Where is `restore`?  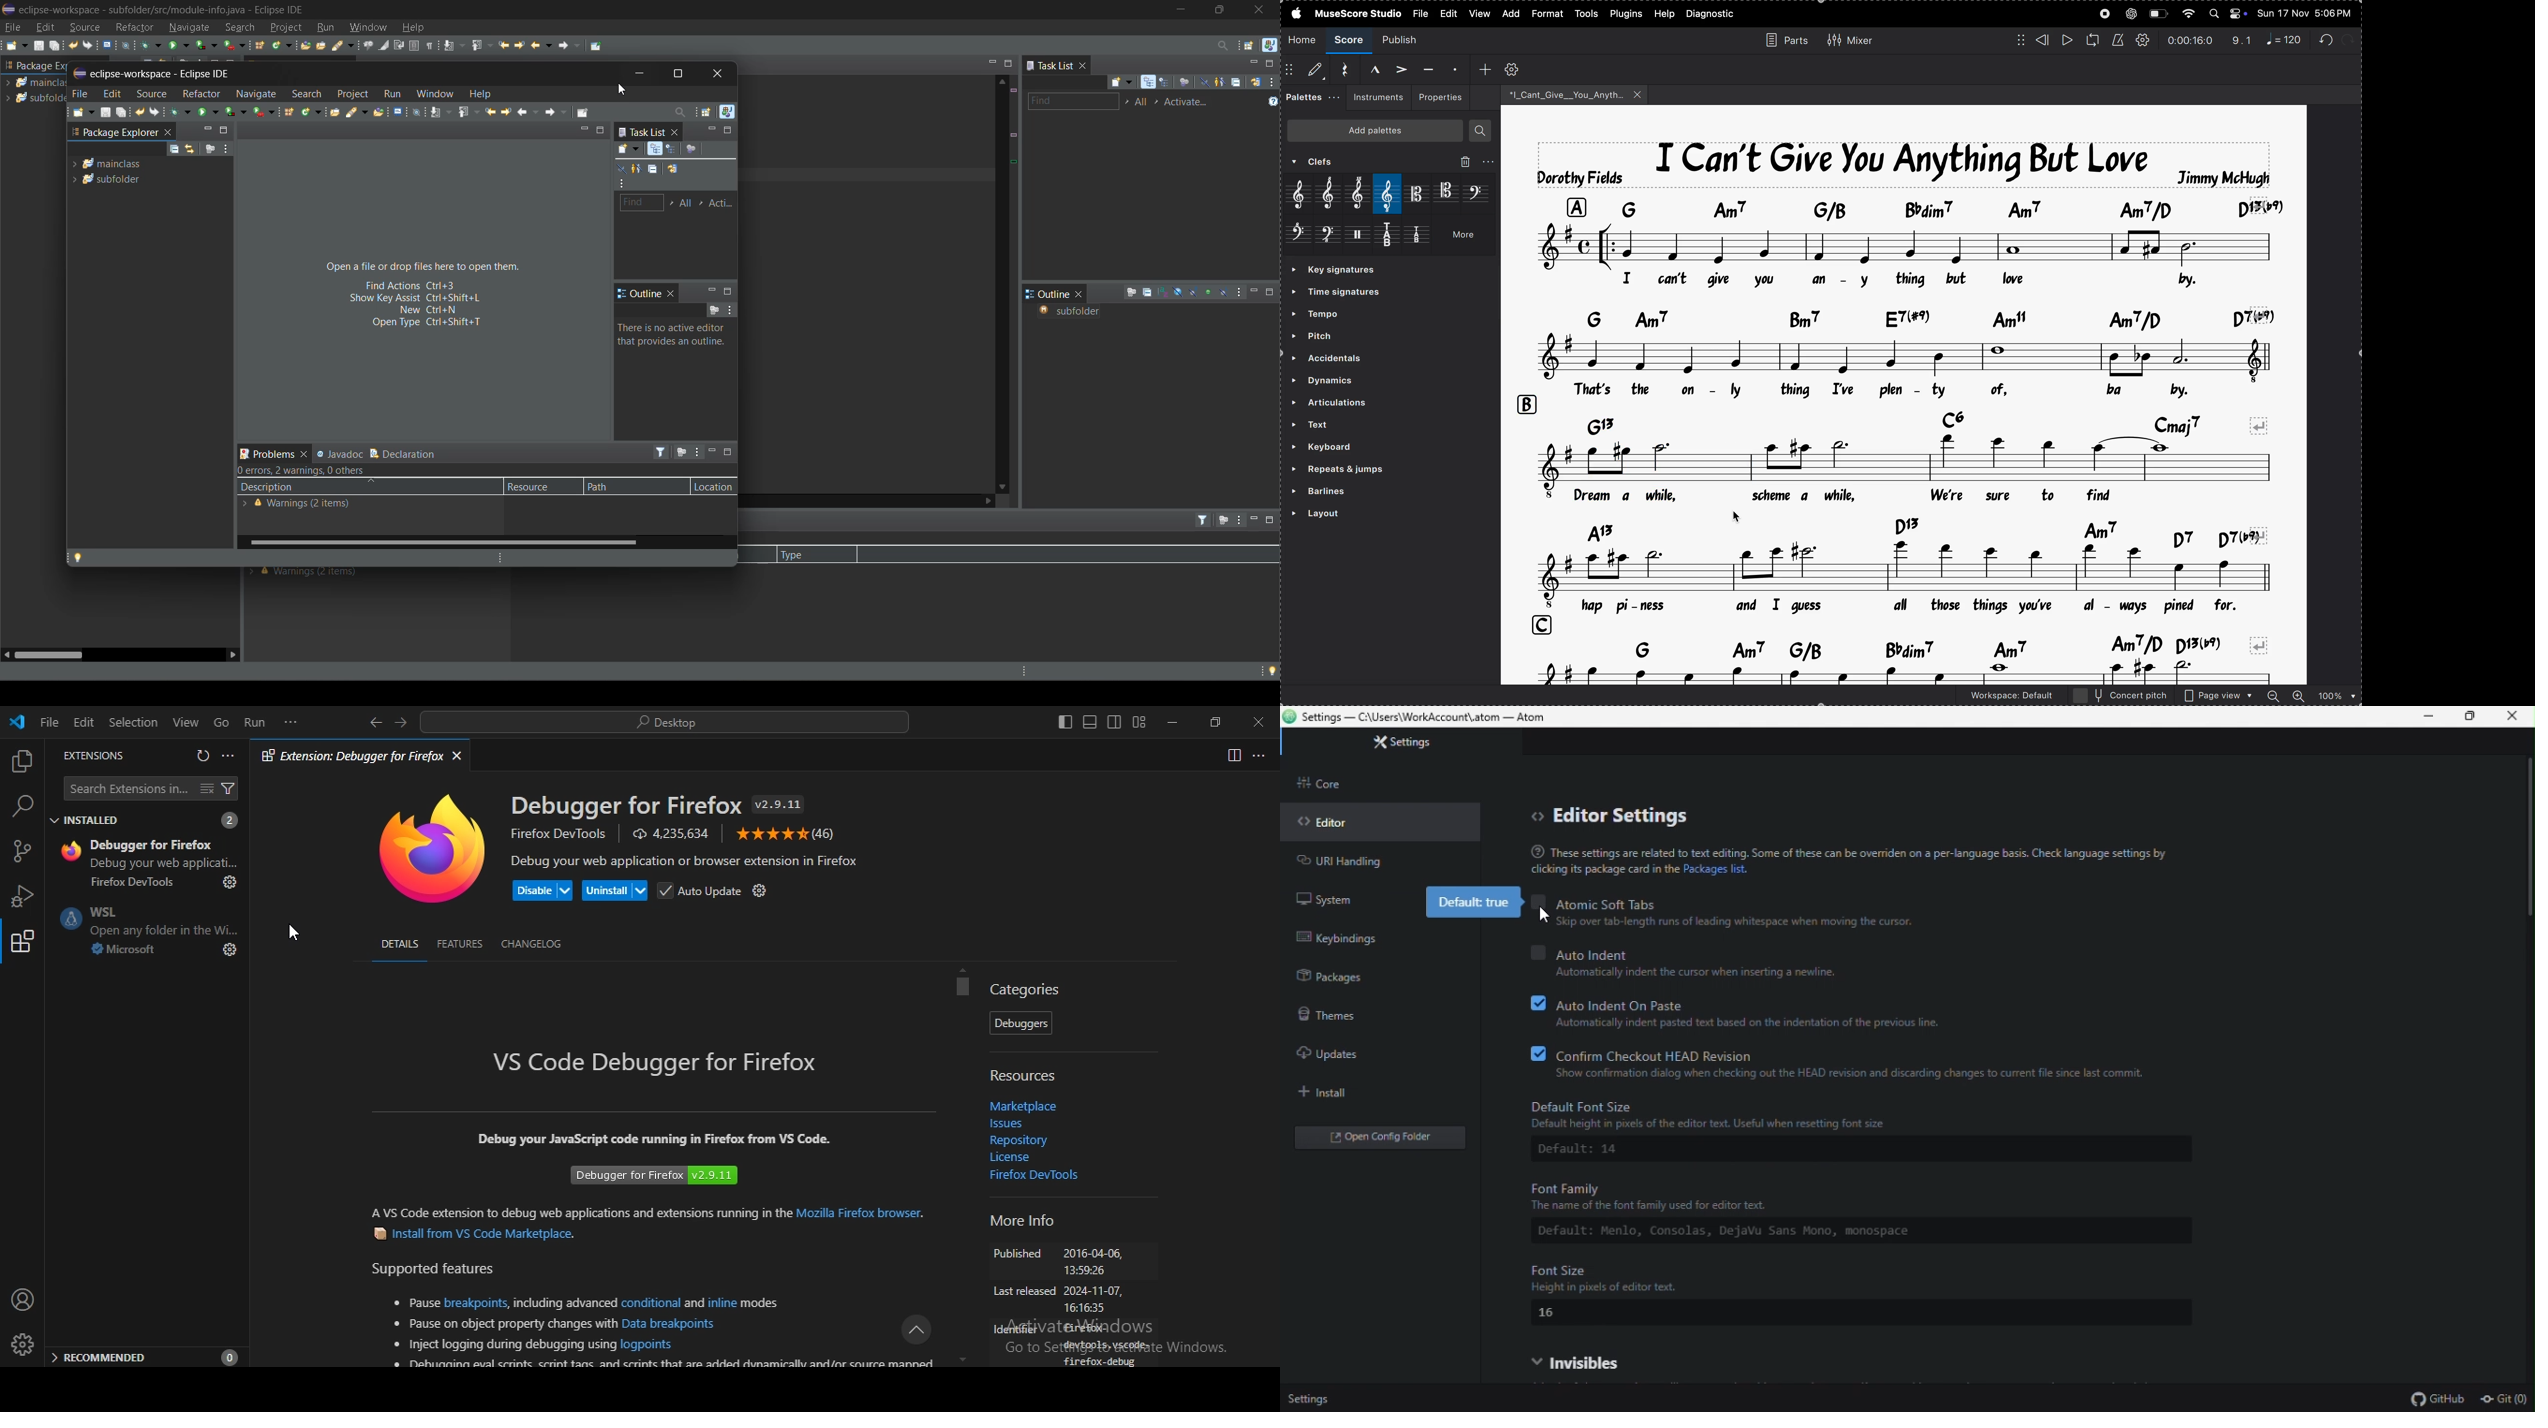 restore is located at coordinates (2471, 718).